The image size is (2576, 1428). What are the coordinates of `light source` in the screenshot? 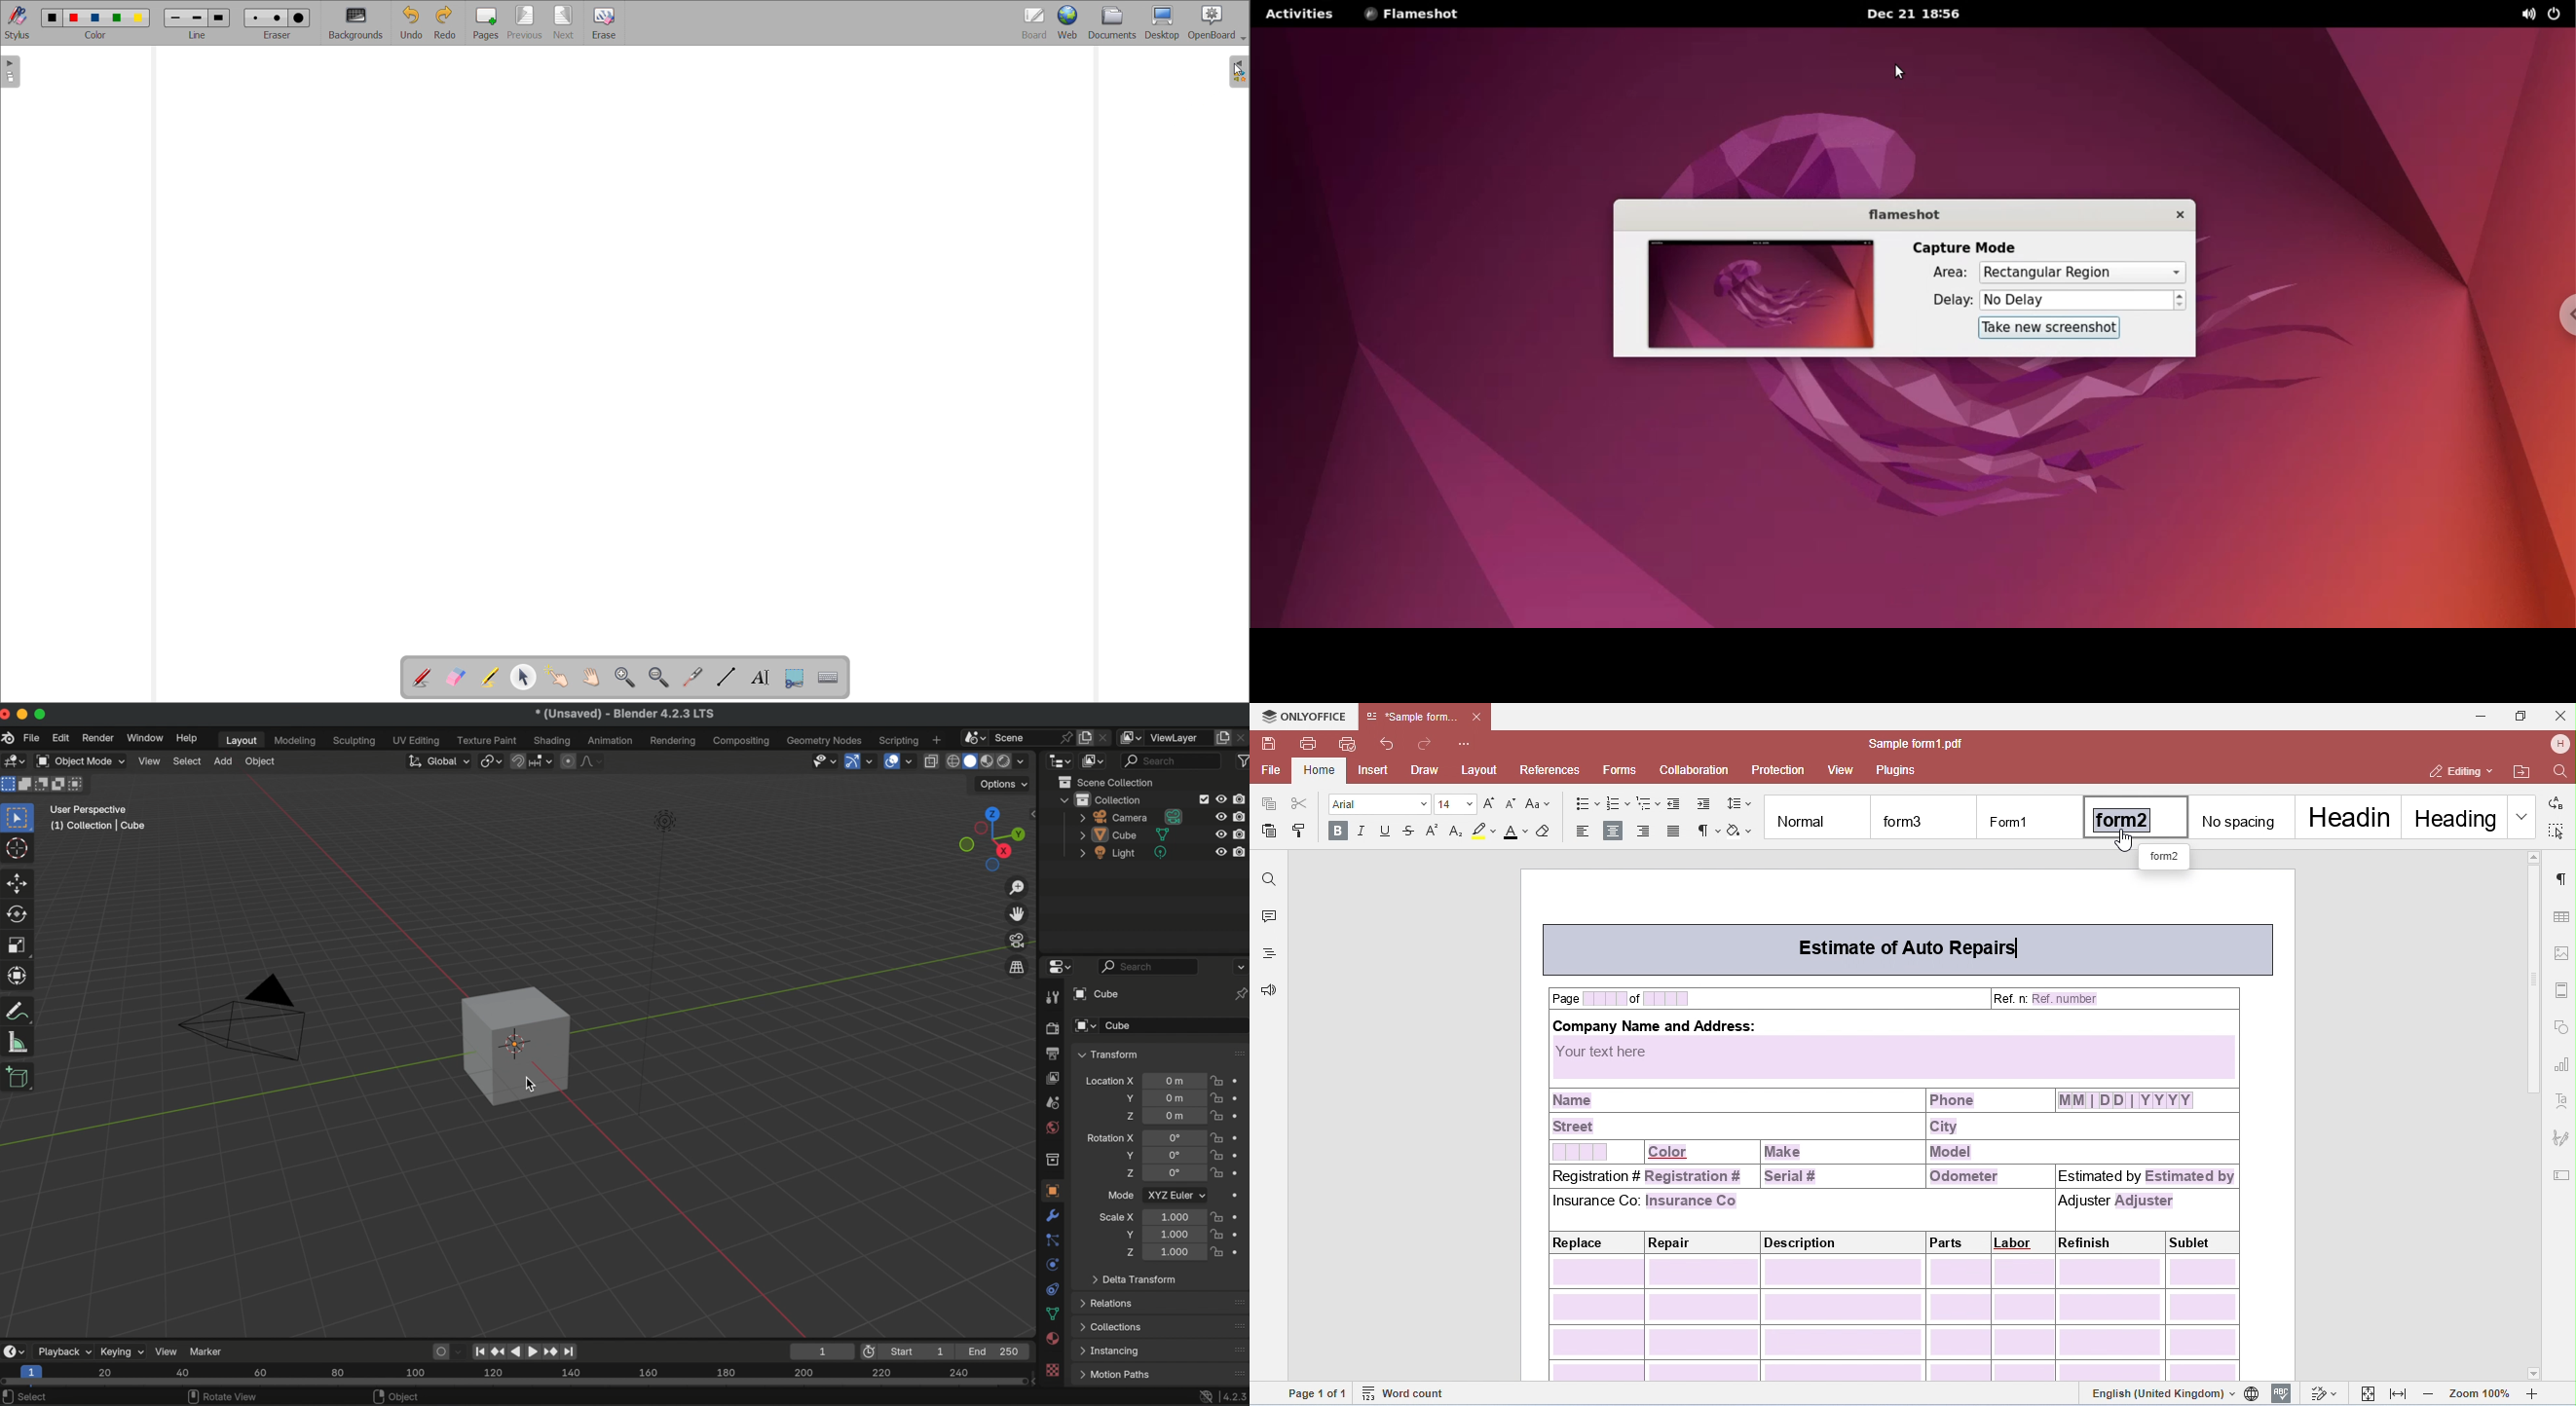 It's located at (654, 960).